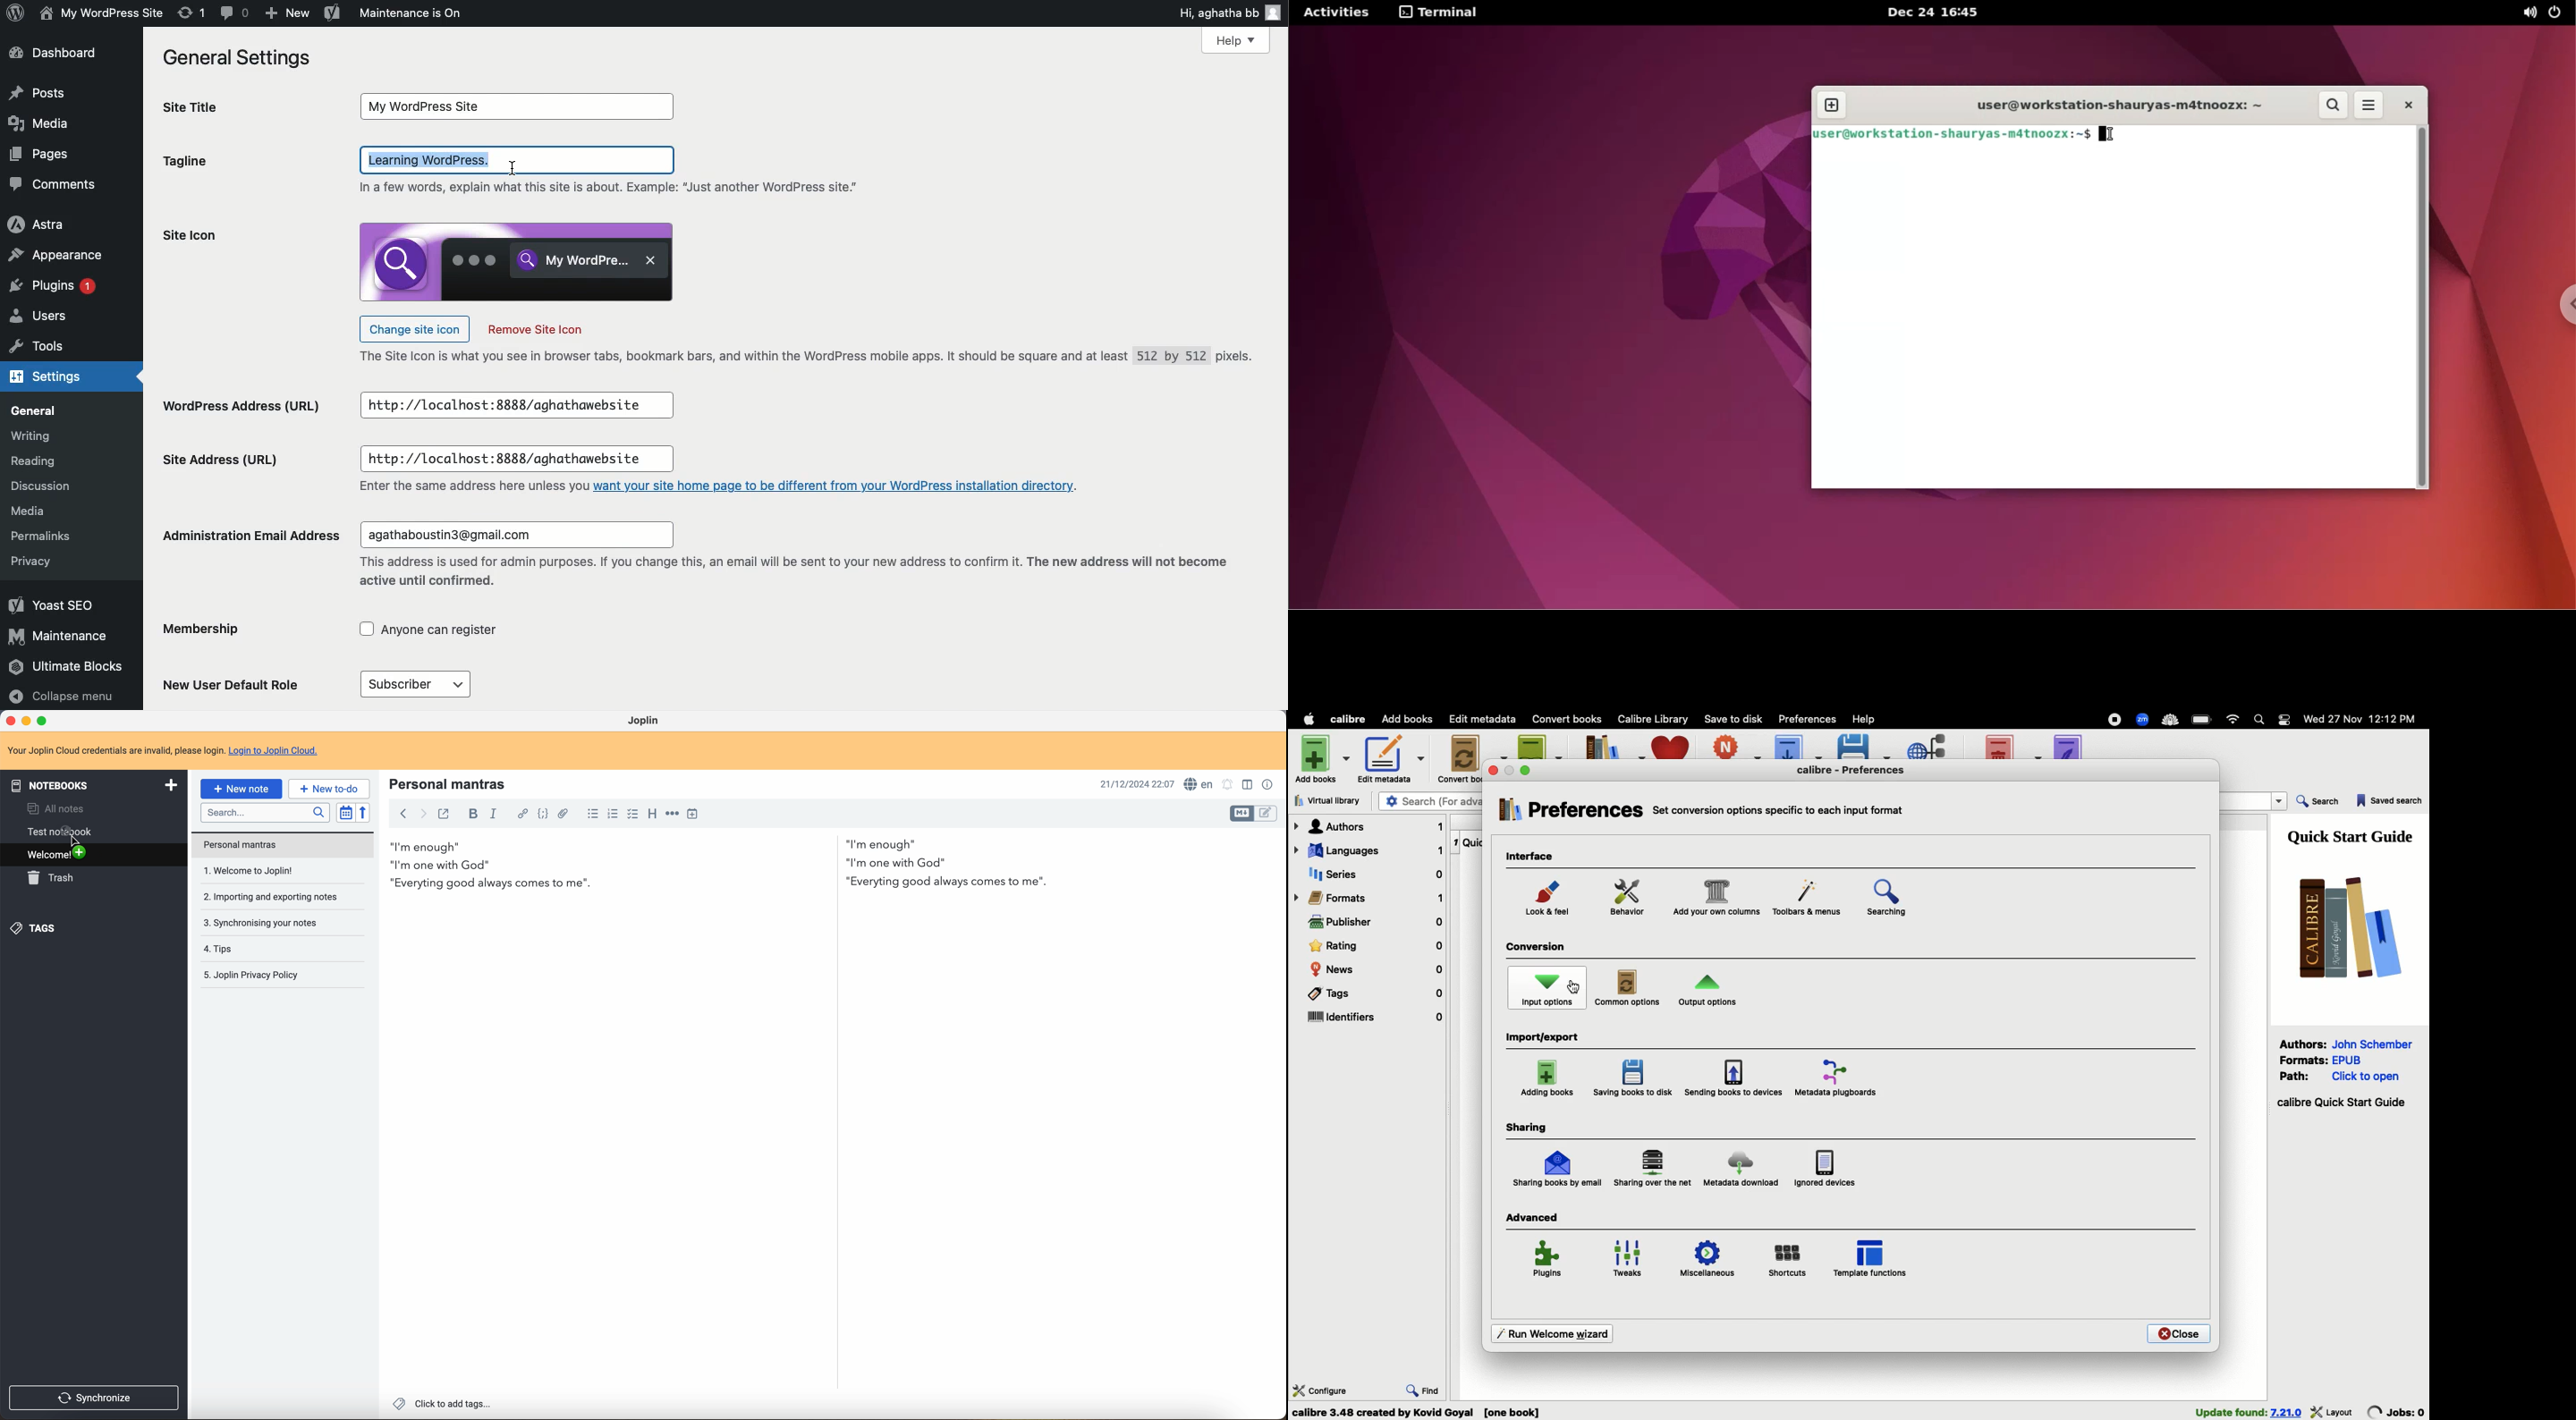  I want to click on Plugins, so click(1549, 1262).